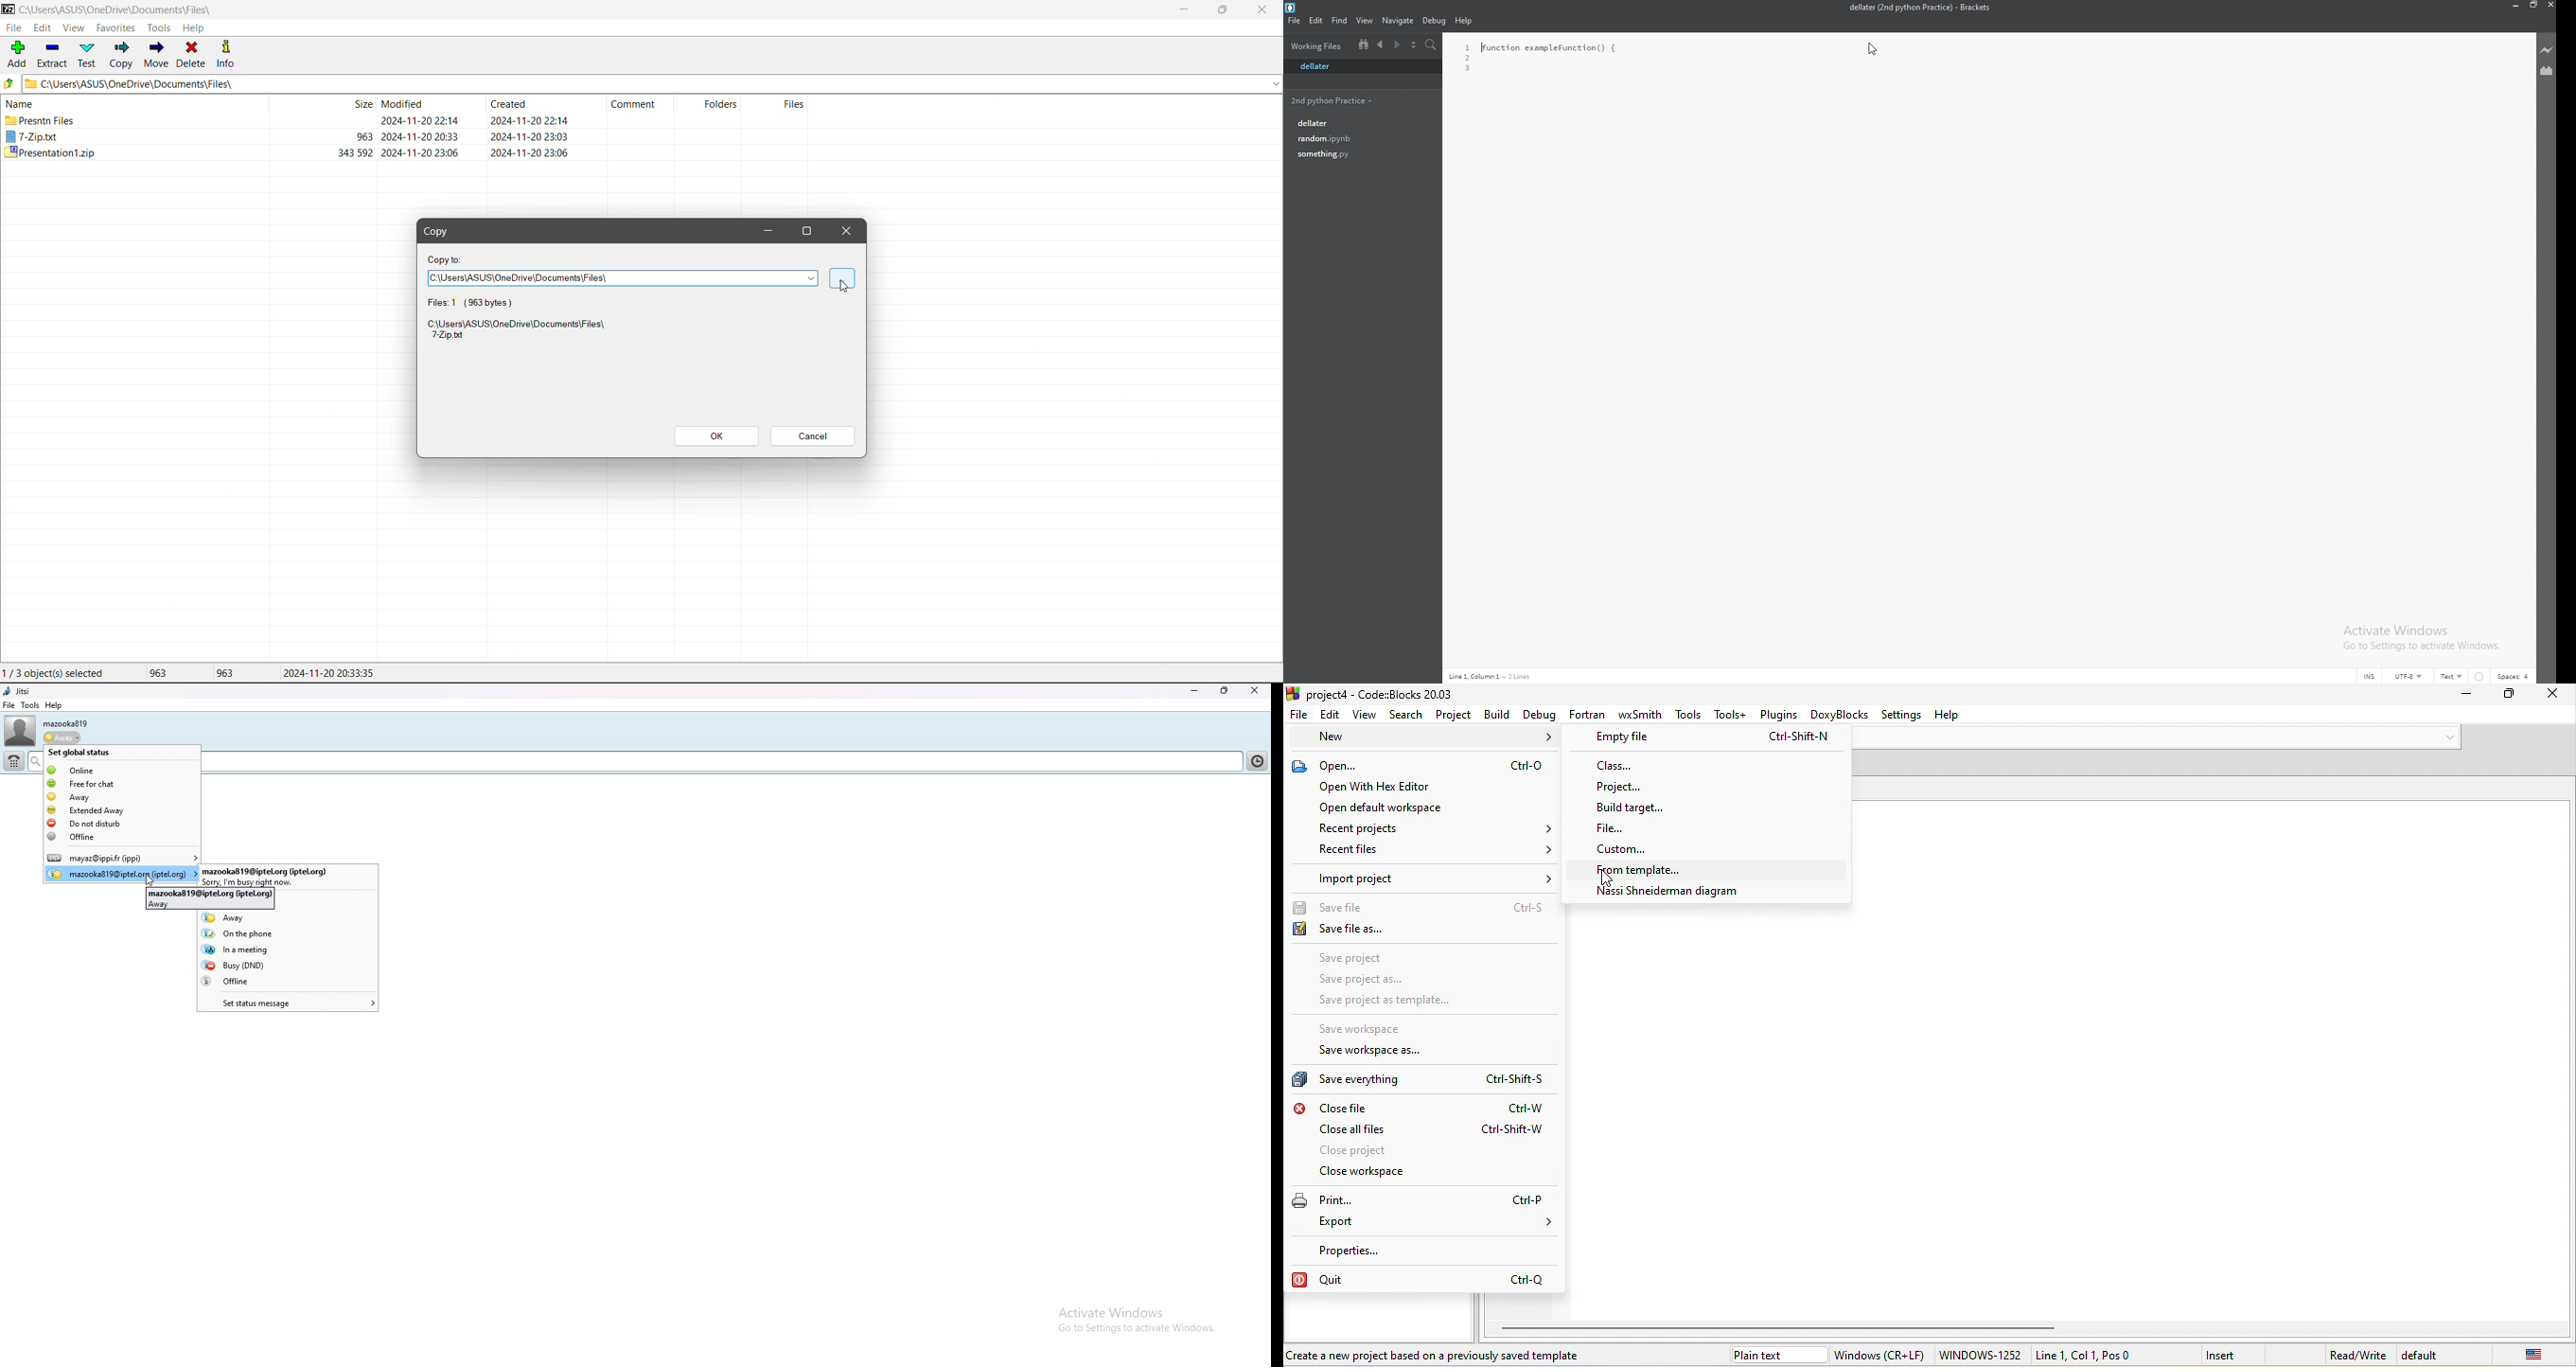 This screenshot has width=2576, height=1372. I want to click on Close, so click(847, 232).